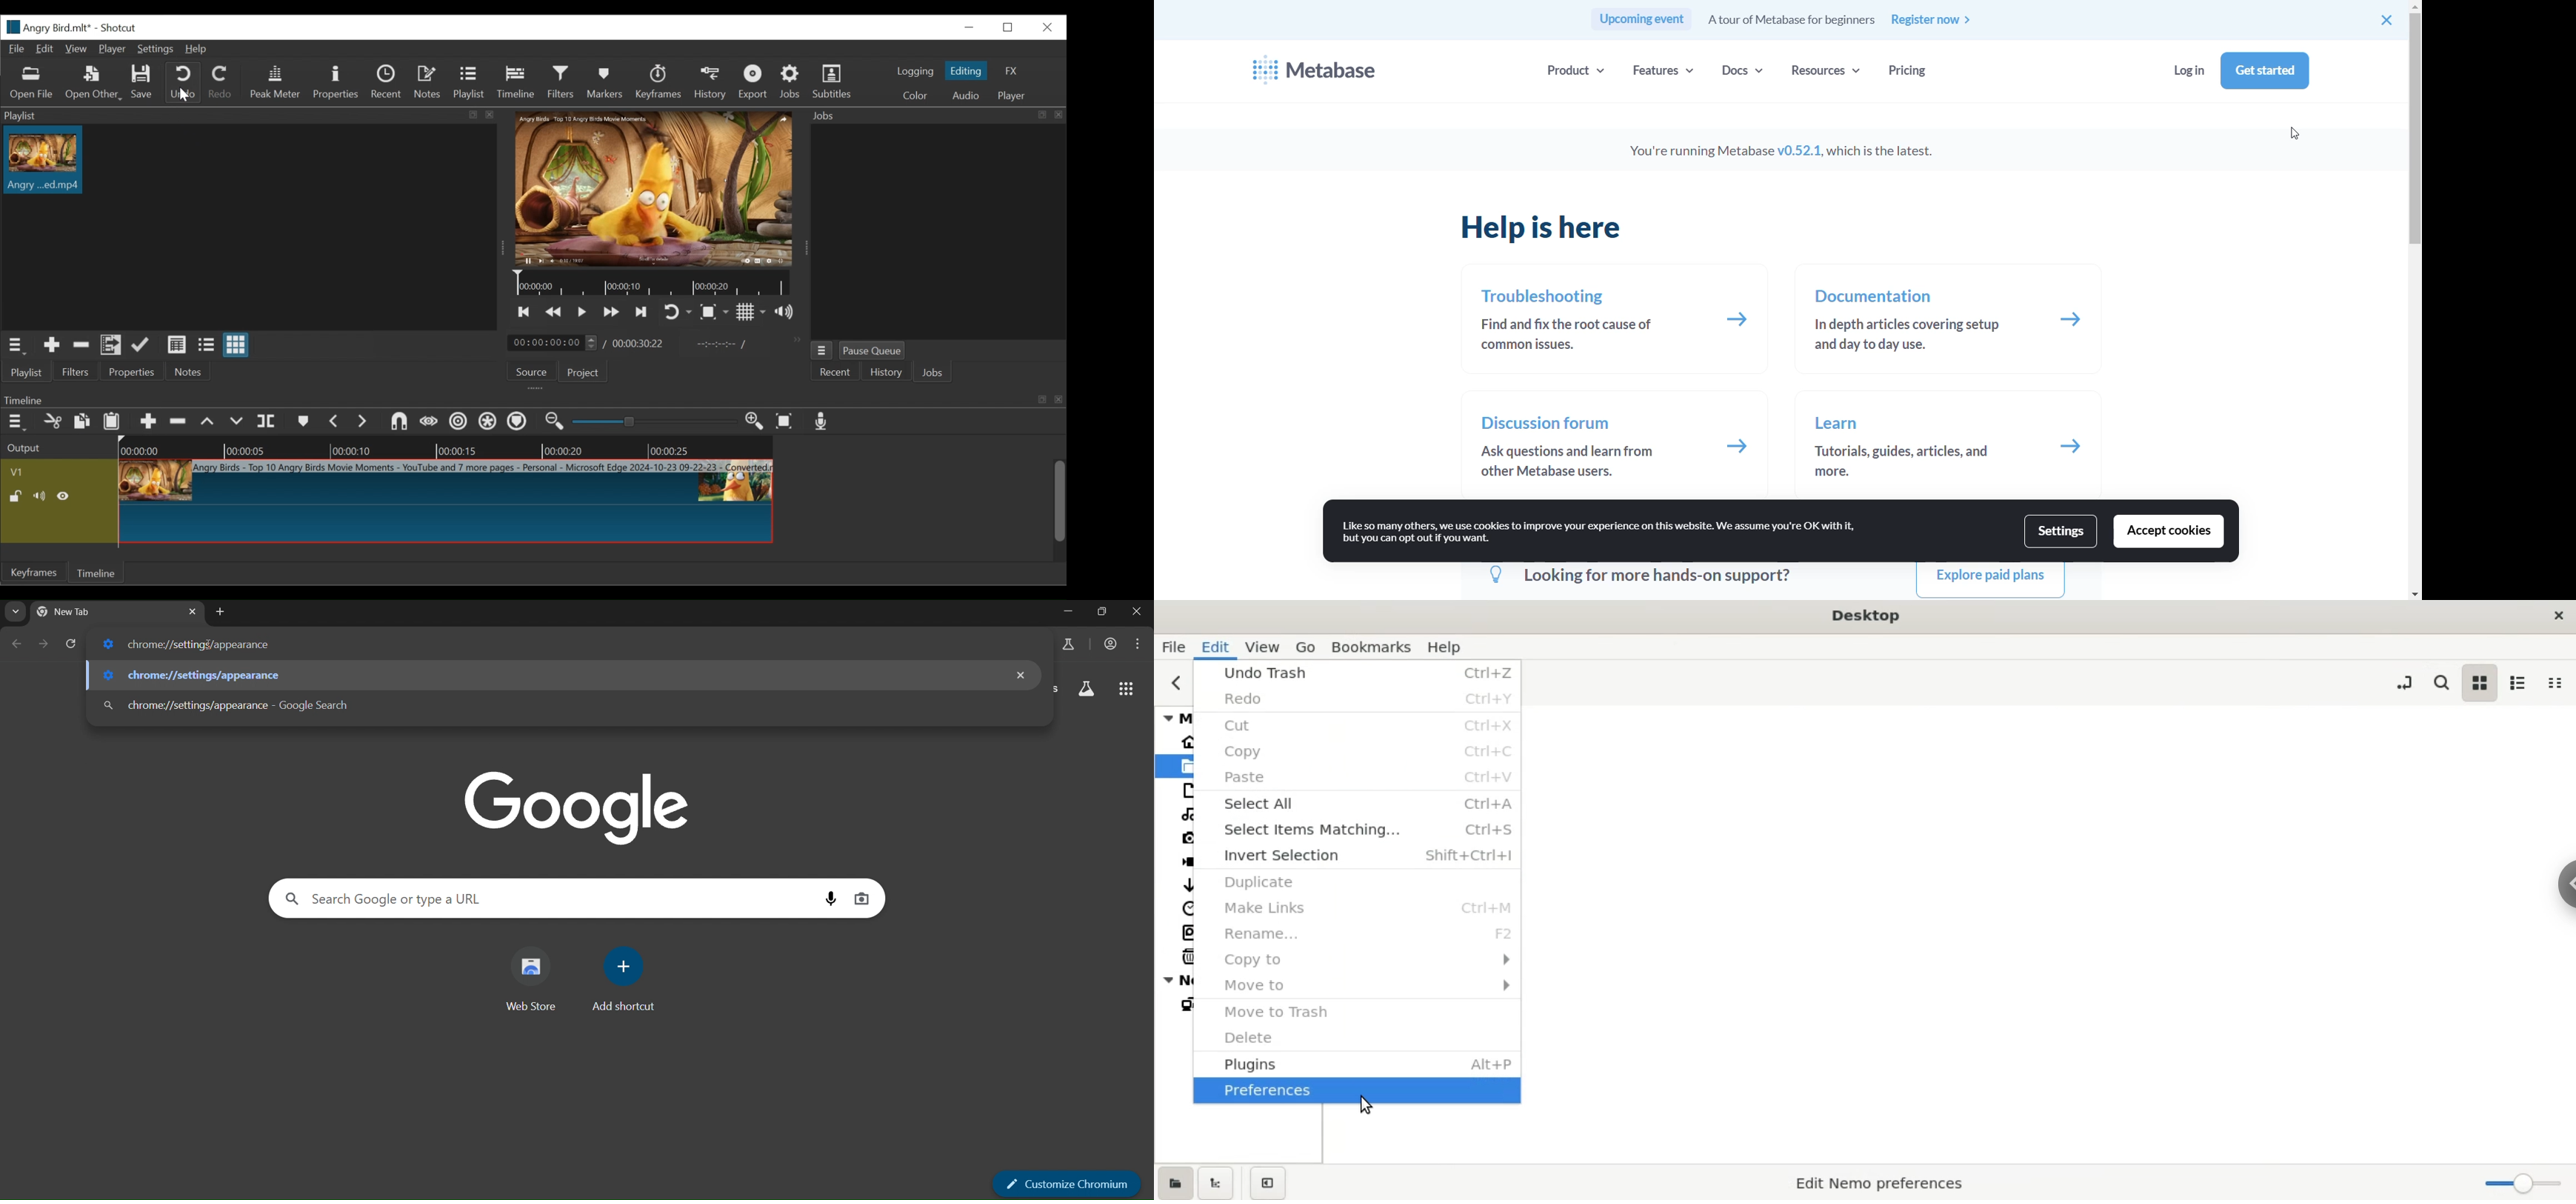 Image resolution: width=2576 pixels, height=1204 pixels. Describe the element at coordinates (1908, 338) in the screenshot. I see `In depth articles covering setup and day to day use` at that location.